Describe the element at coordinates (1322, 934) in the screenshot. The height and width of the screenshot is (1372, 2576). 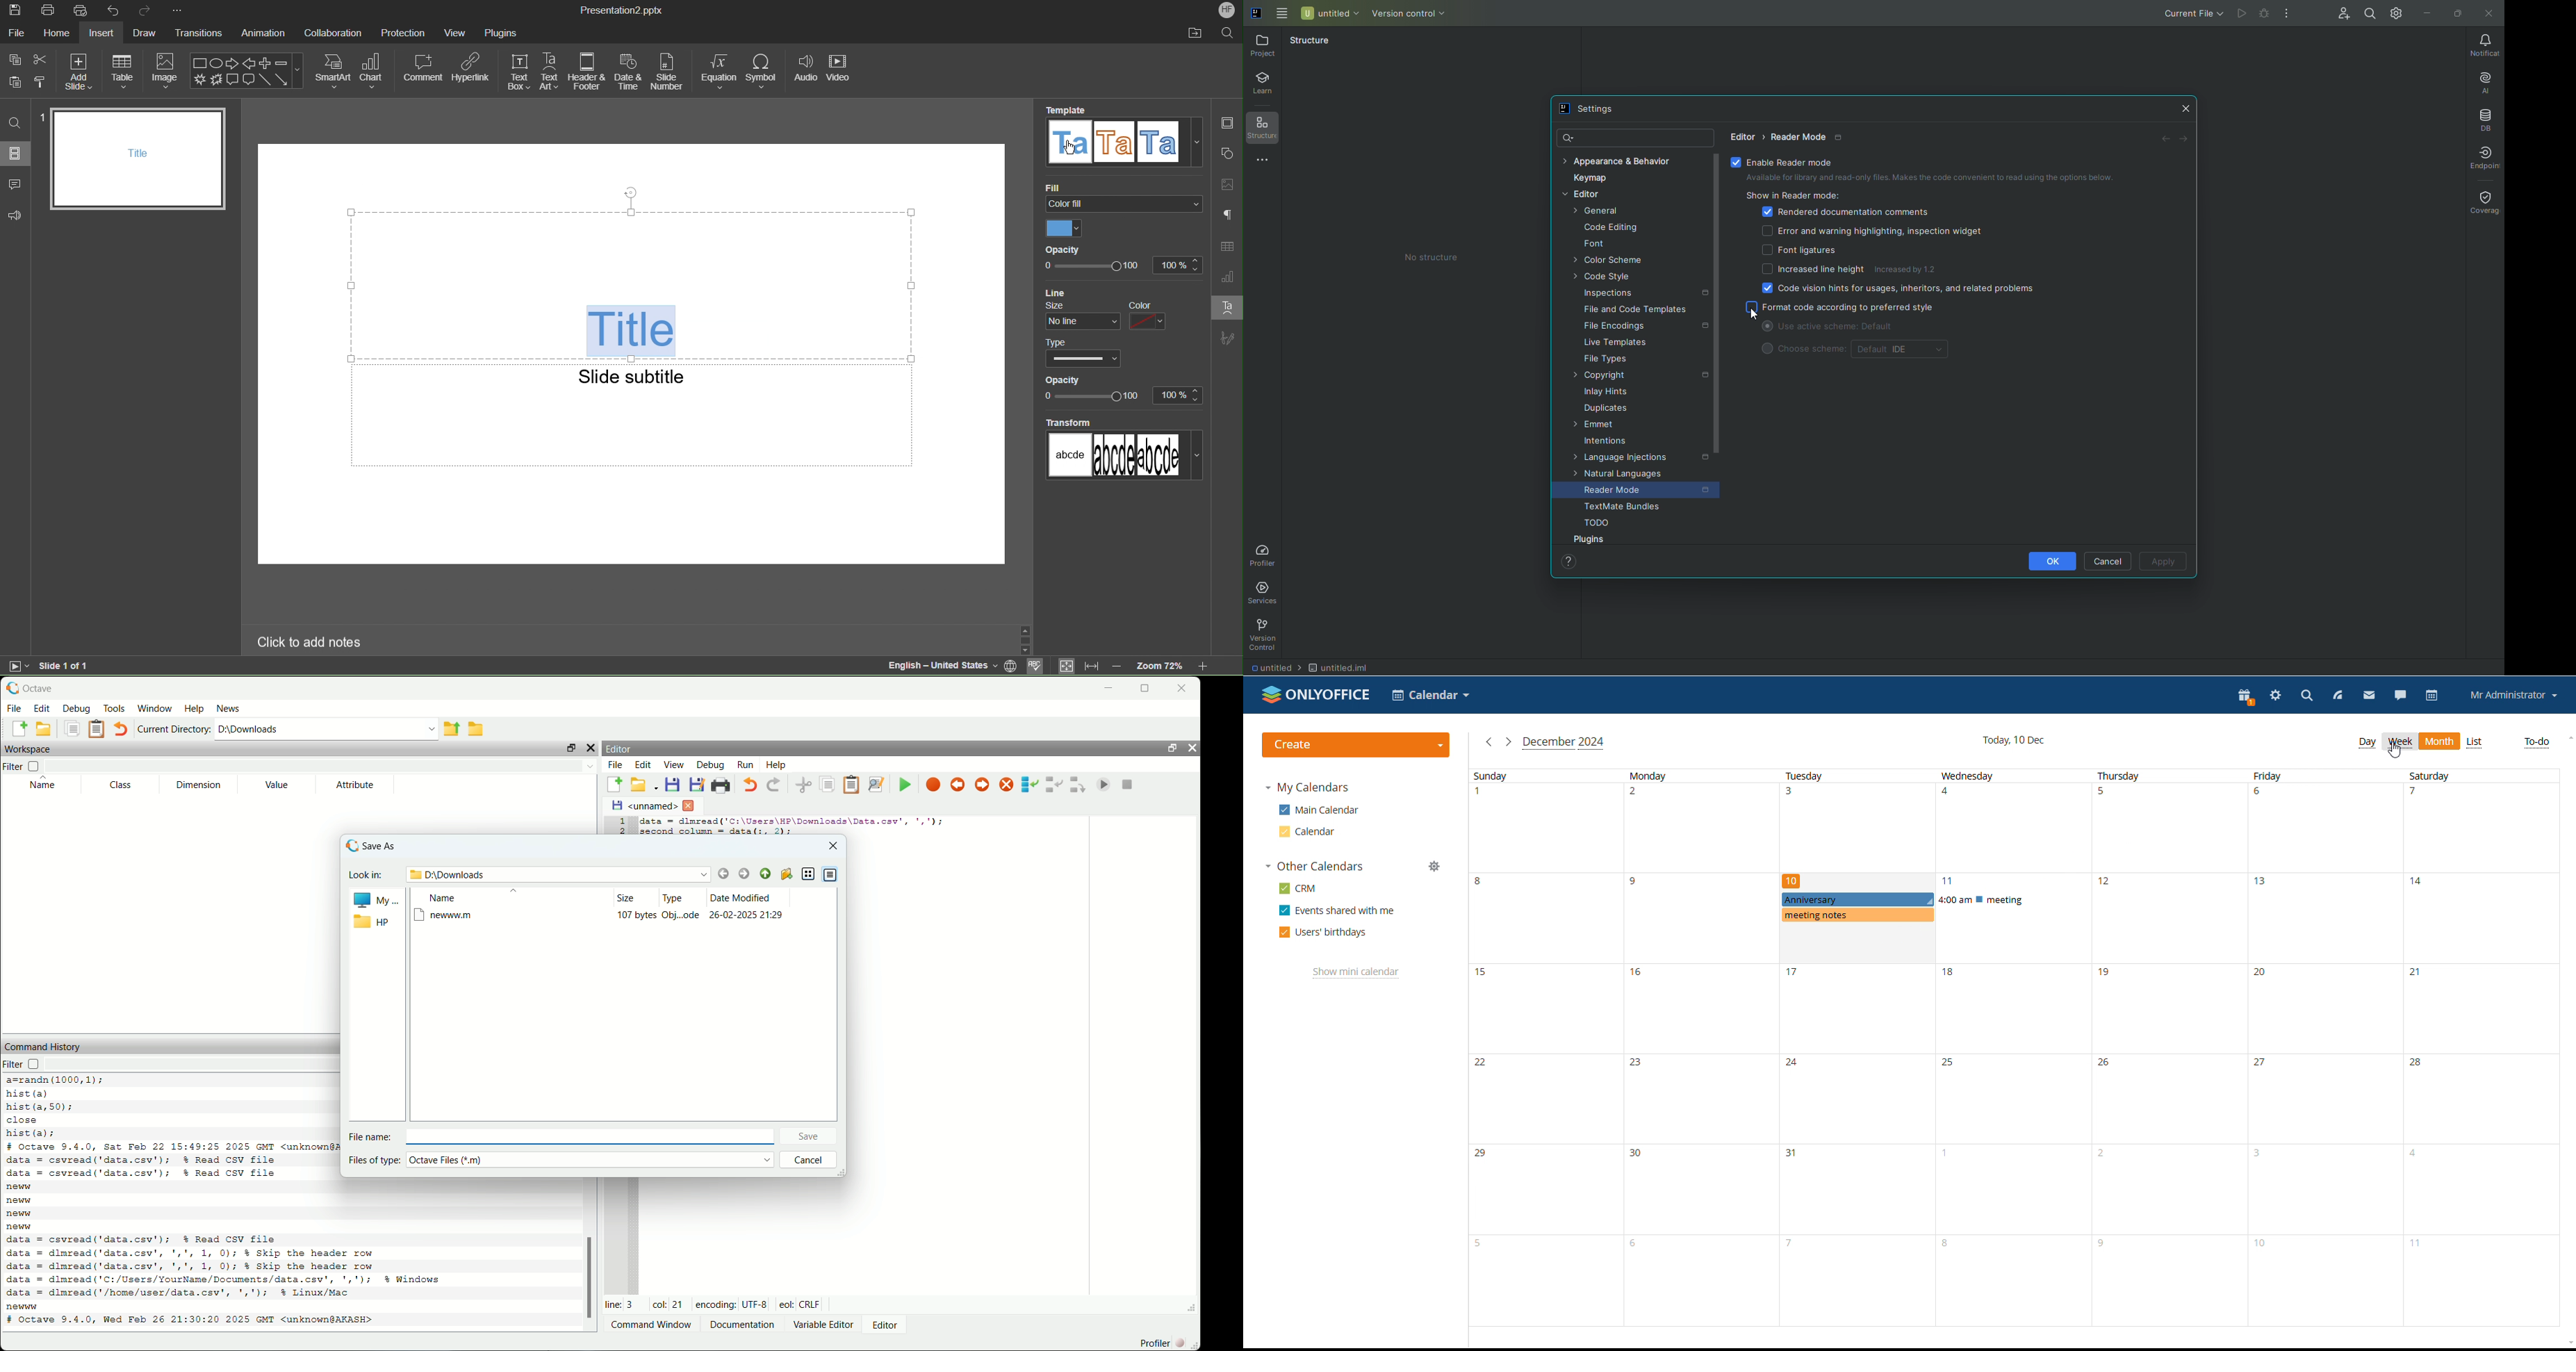
I see `users' birthdays` at that location.